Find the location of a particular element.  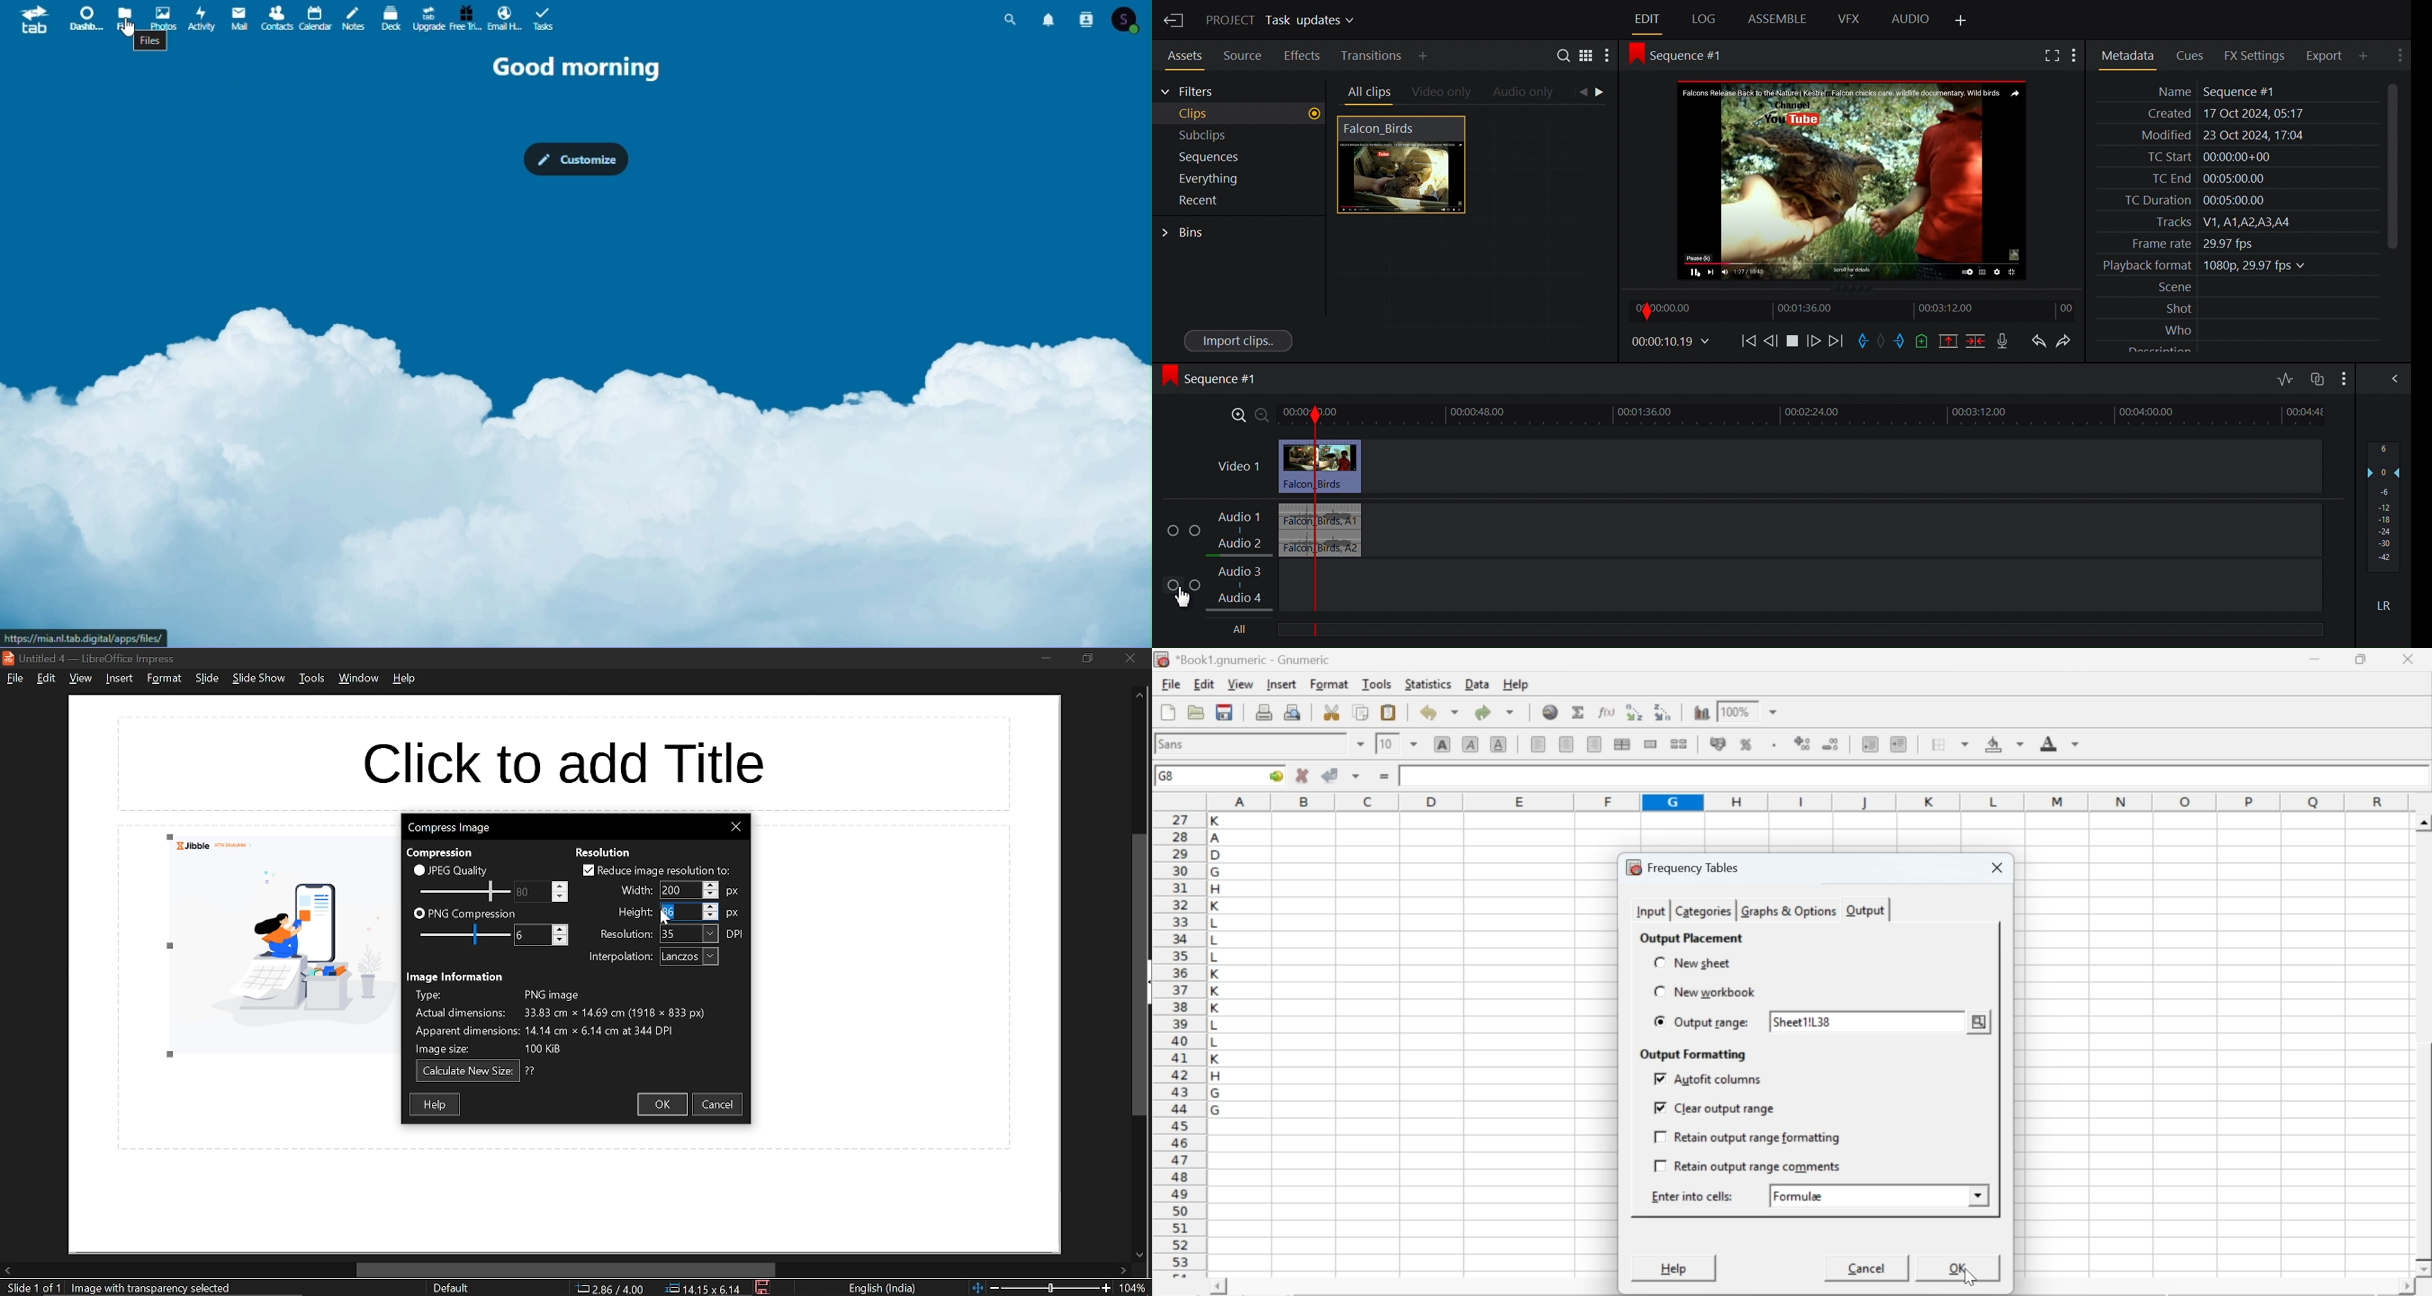

Assets Panel is located at coordinates (1181, 54).